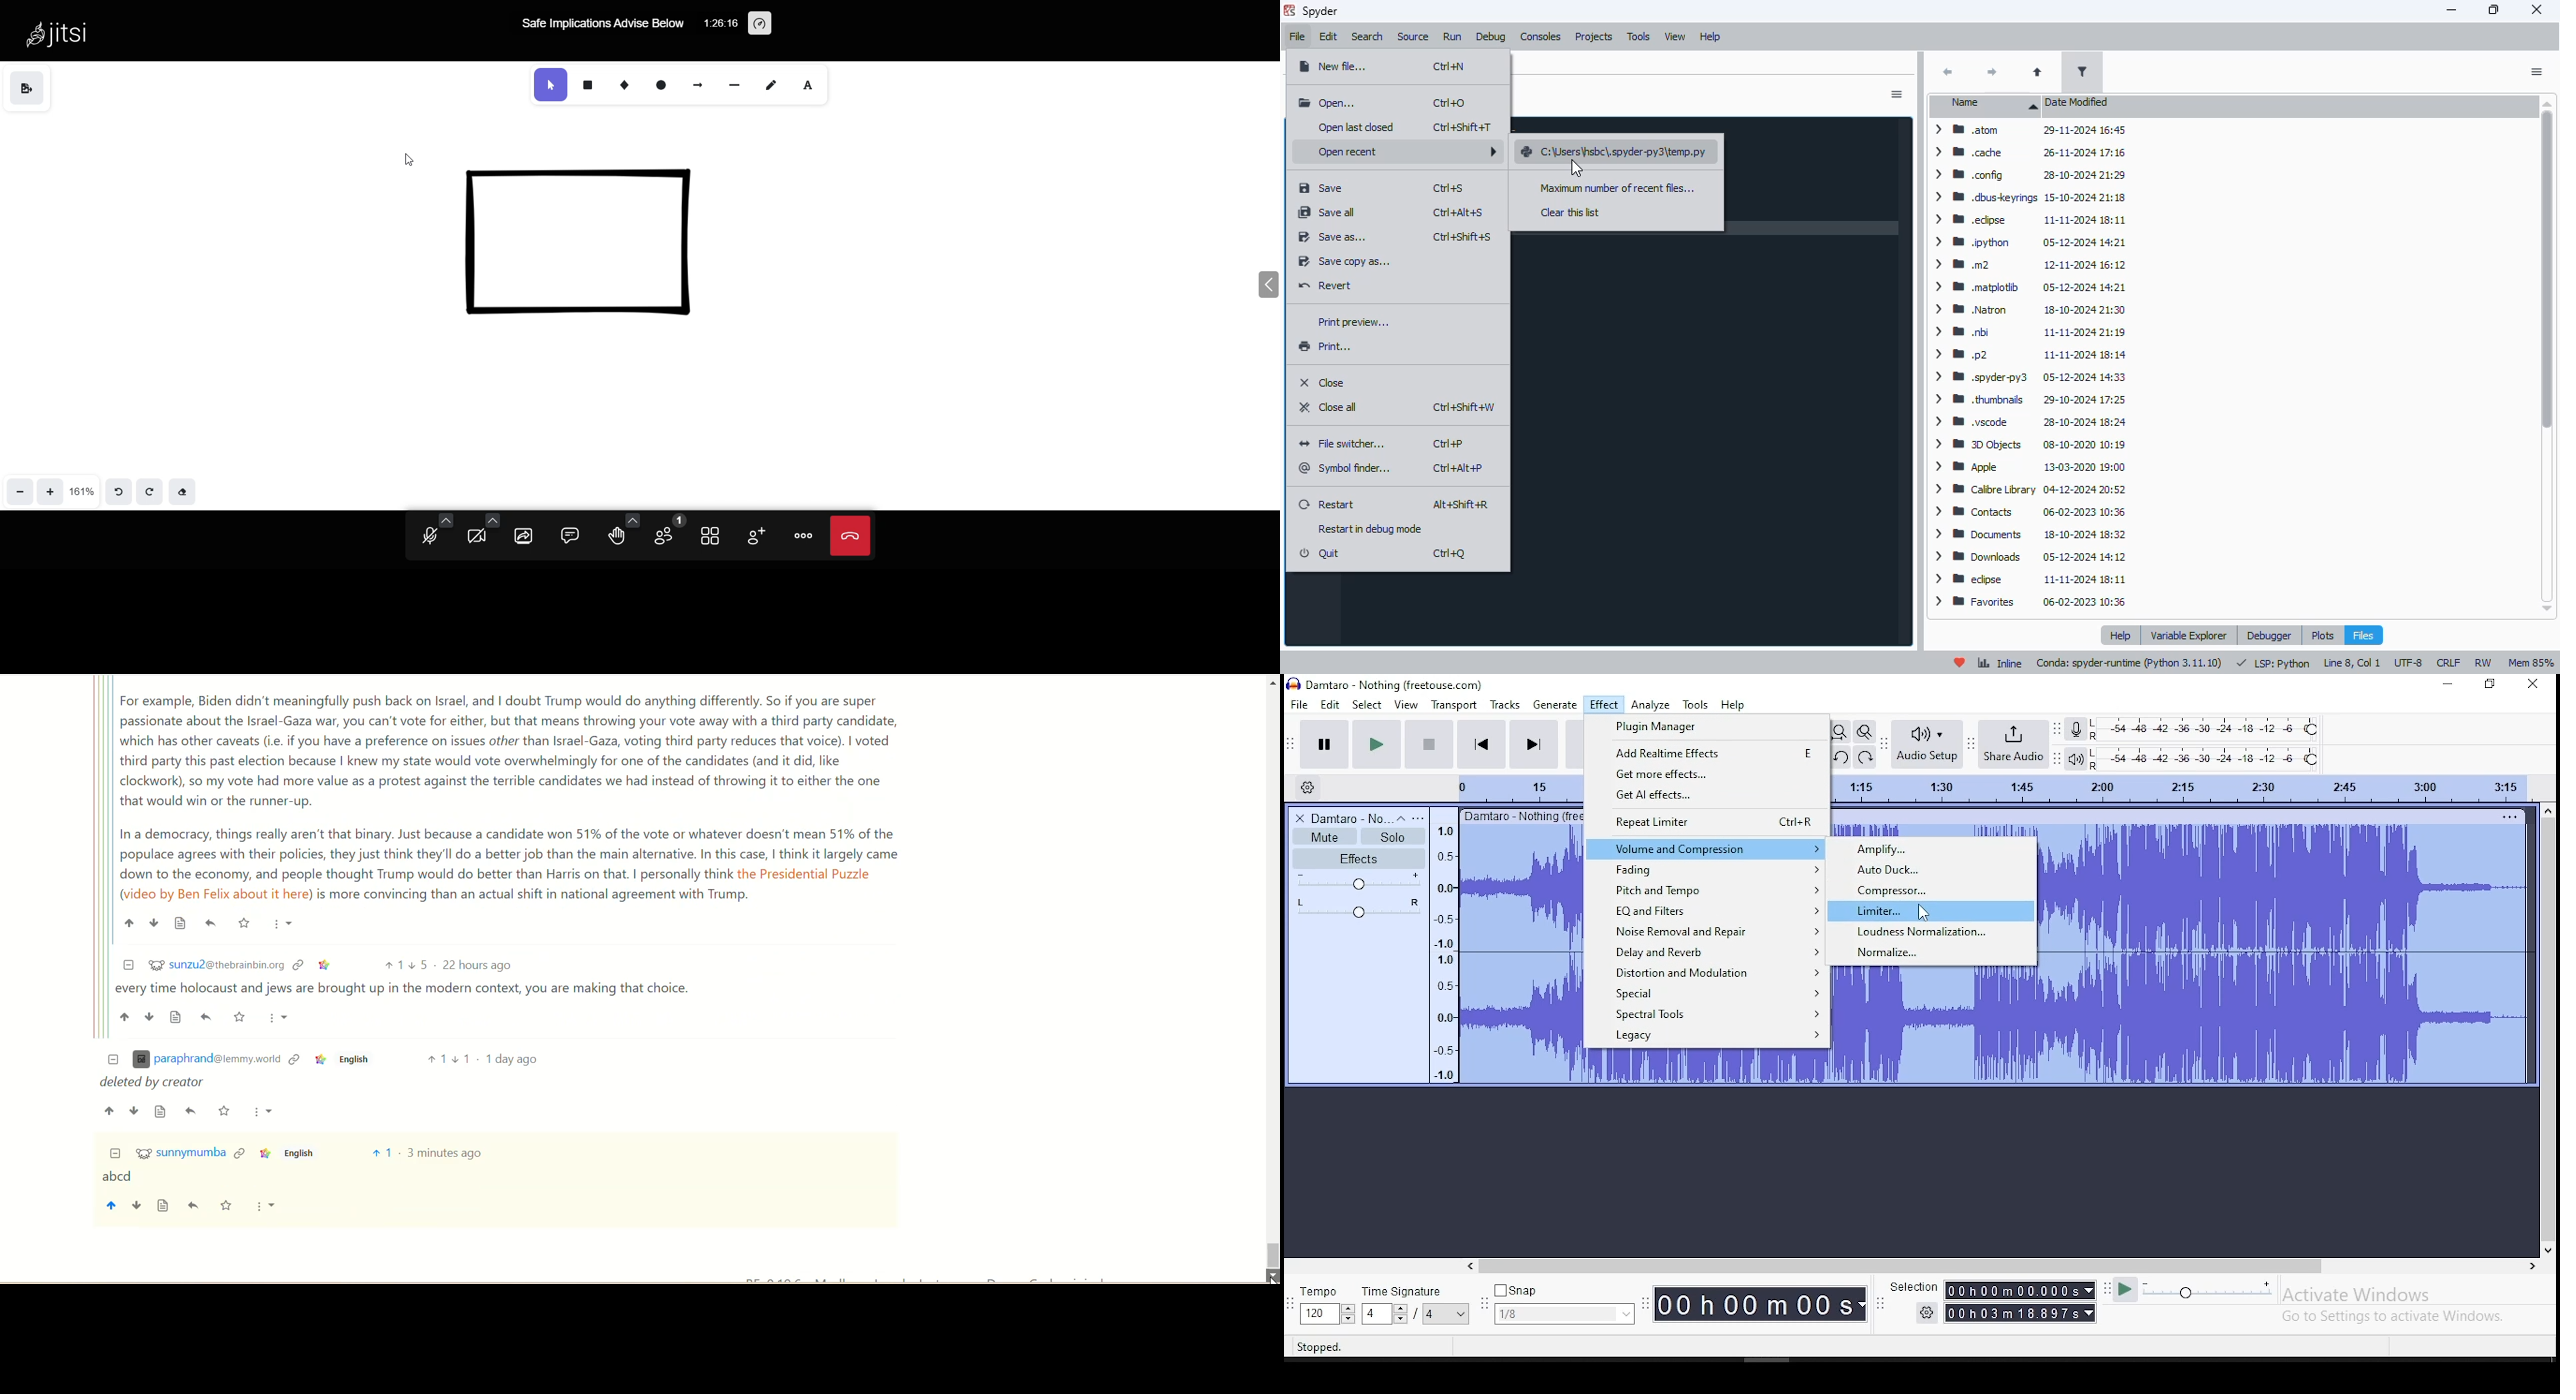 The image size is (2576, 1400). What do you see at coordinates (2031, 604) in the screenshot?
I see `> BB Favorites 06-02-2023 10:36` at bounding box center [2031, 604].